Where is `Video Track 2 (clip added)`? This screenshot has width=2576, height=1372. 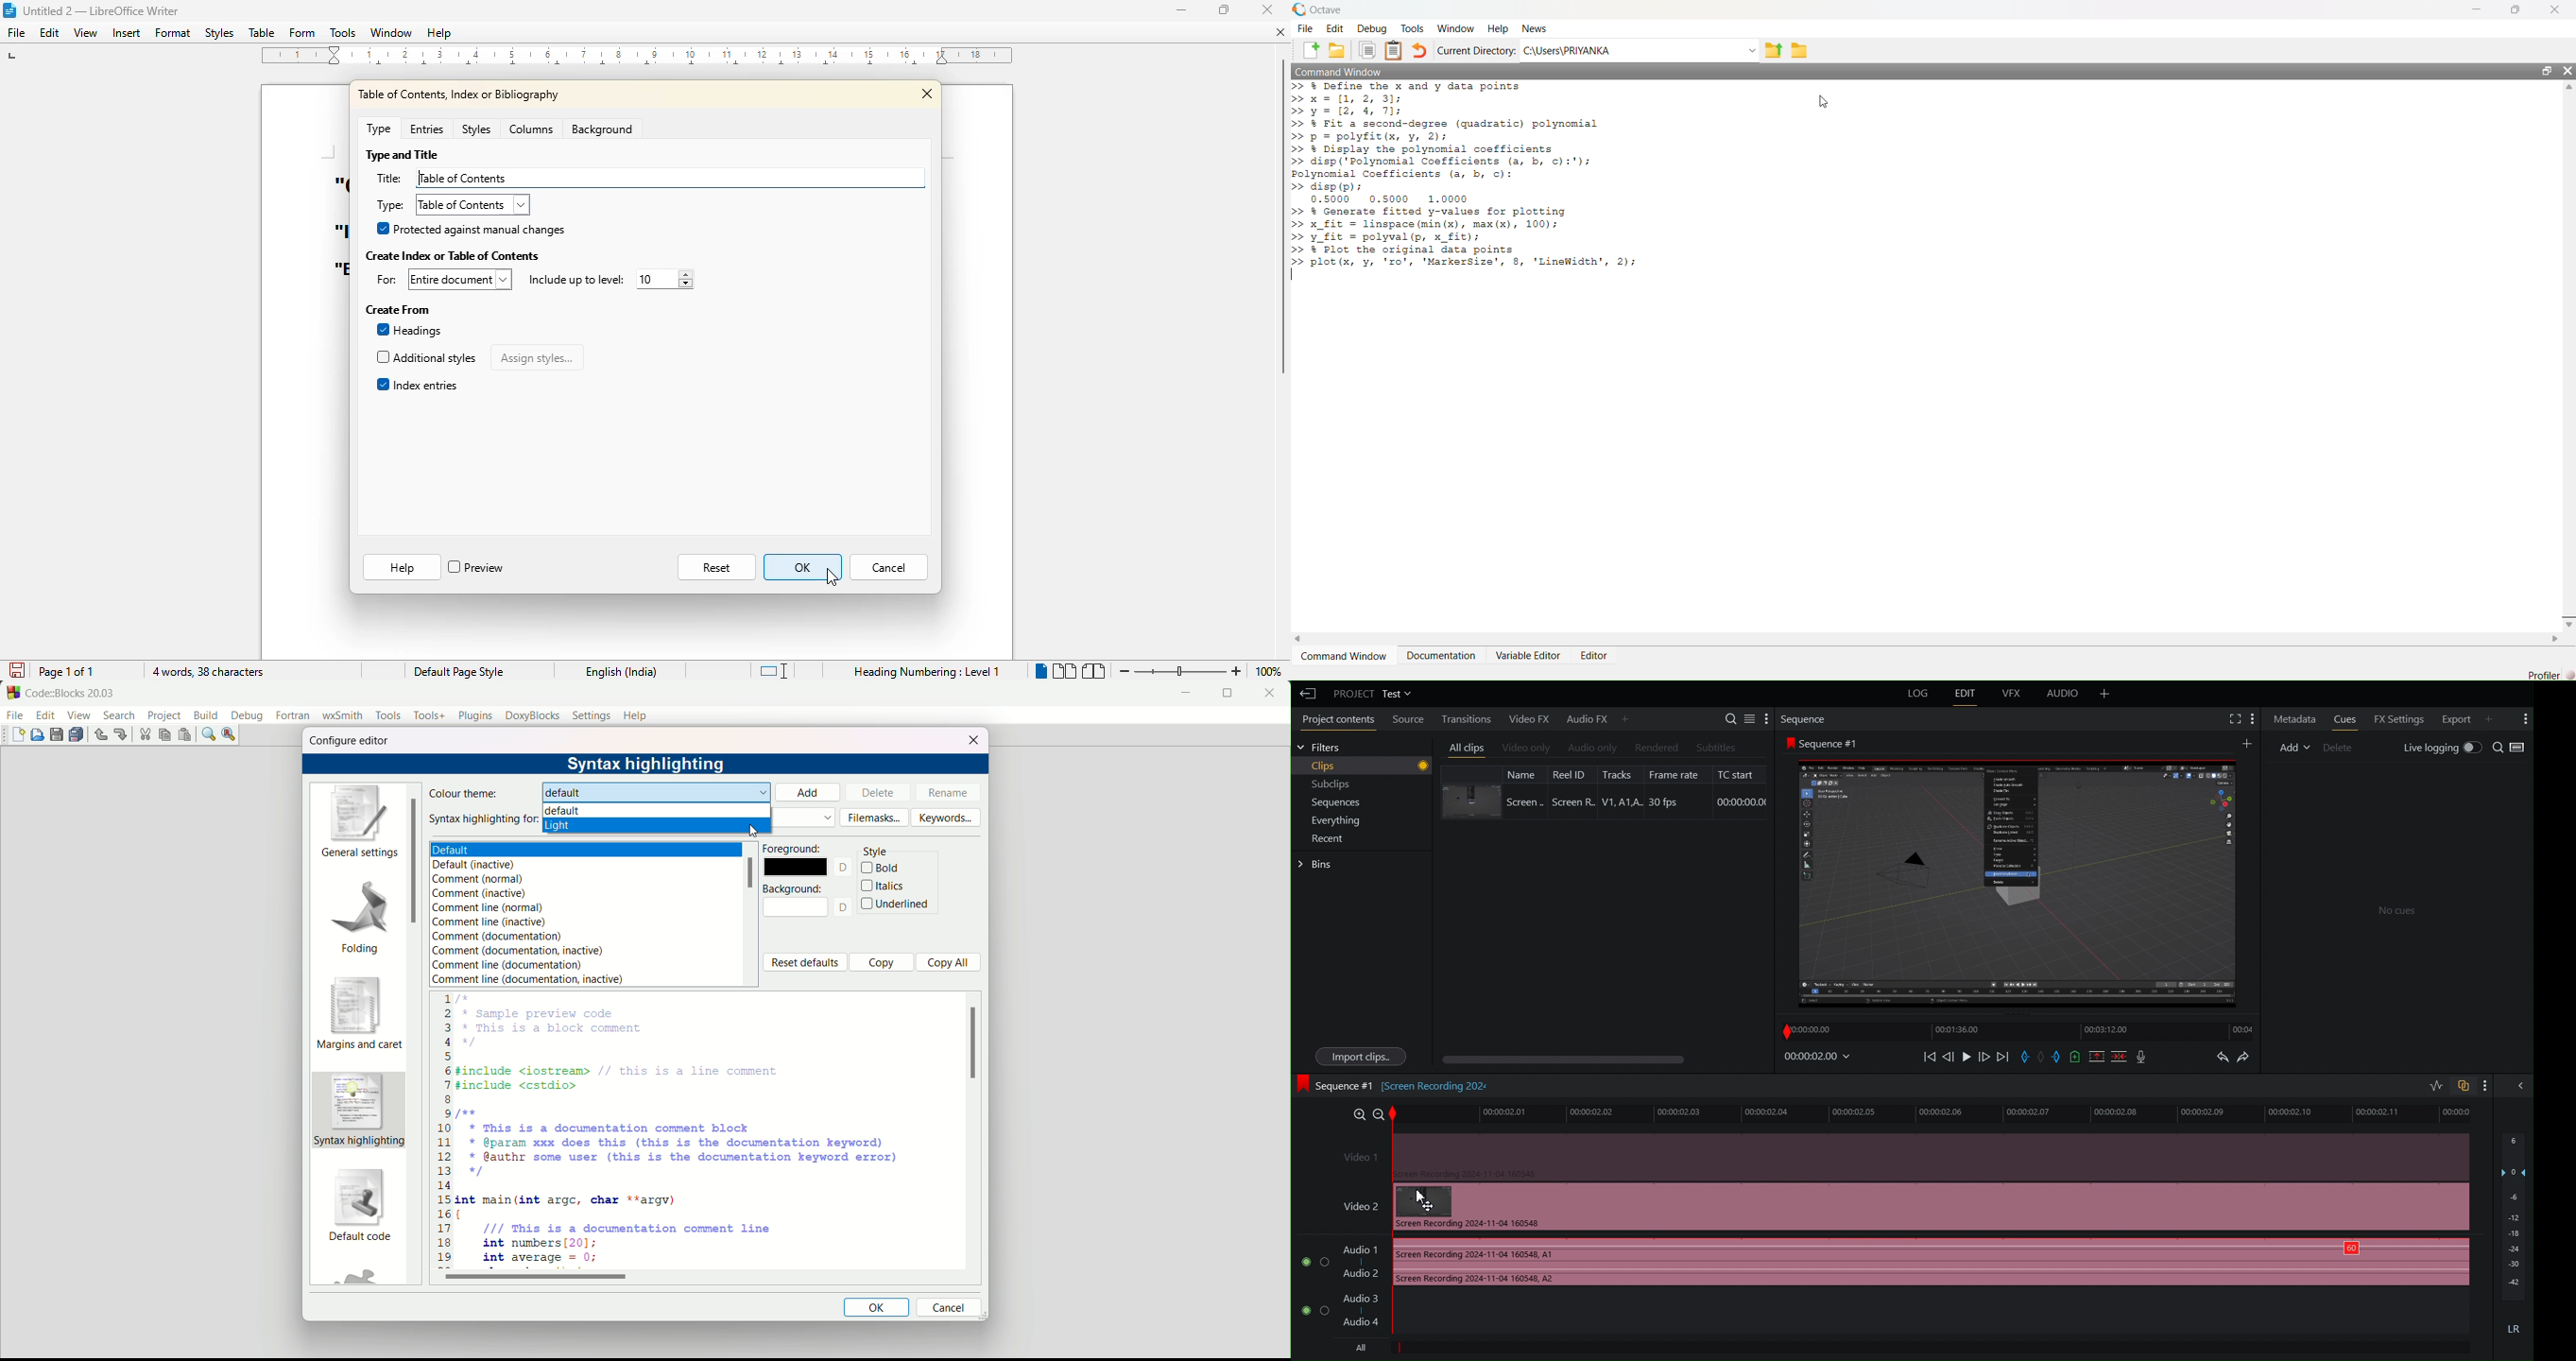
Video Track 2 (clip added) is located at coordinates (1903, 1156).